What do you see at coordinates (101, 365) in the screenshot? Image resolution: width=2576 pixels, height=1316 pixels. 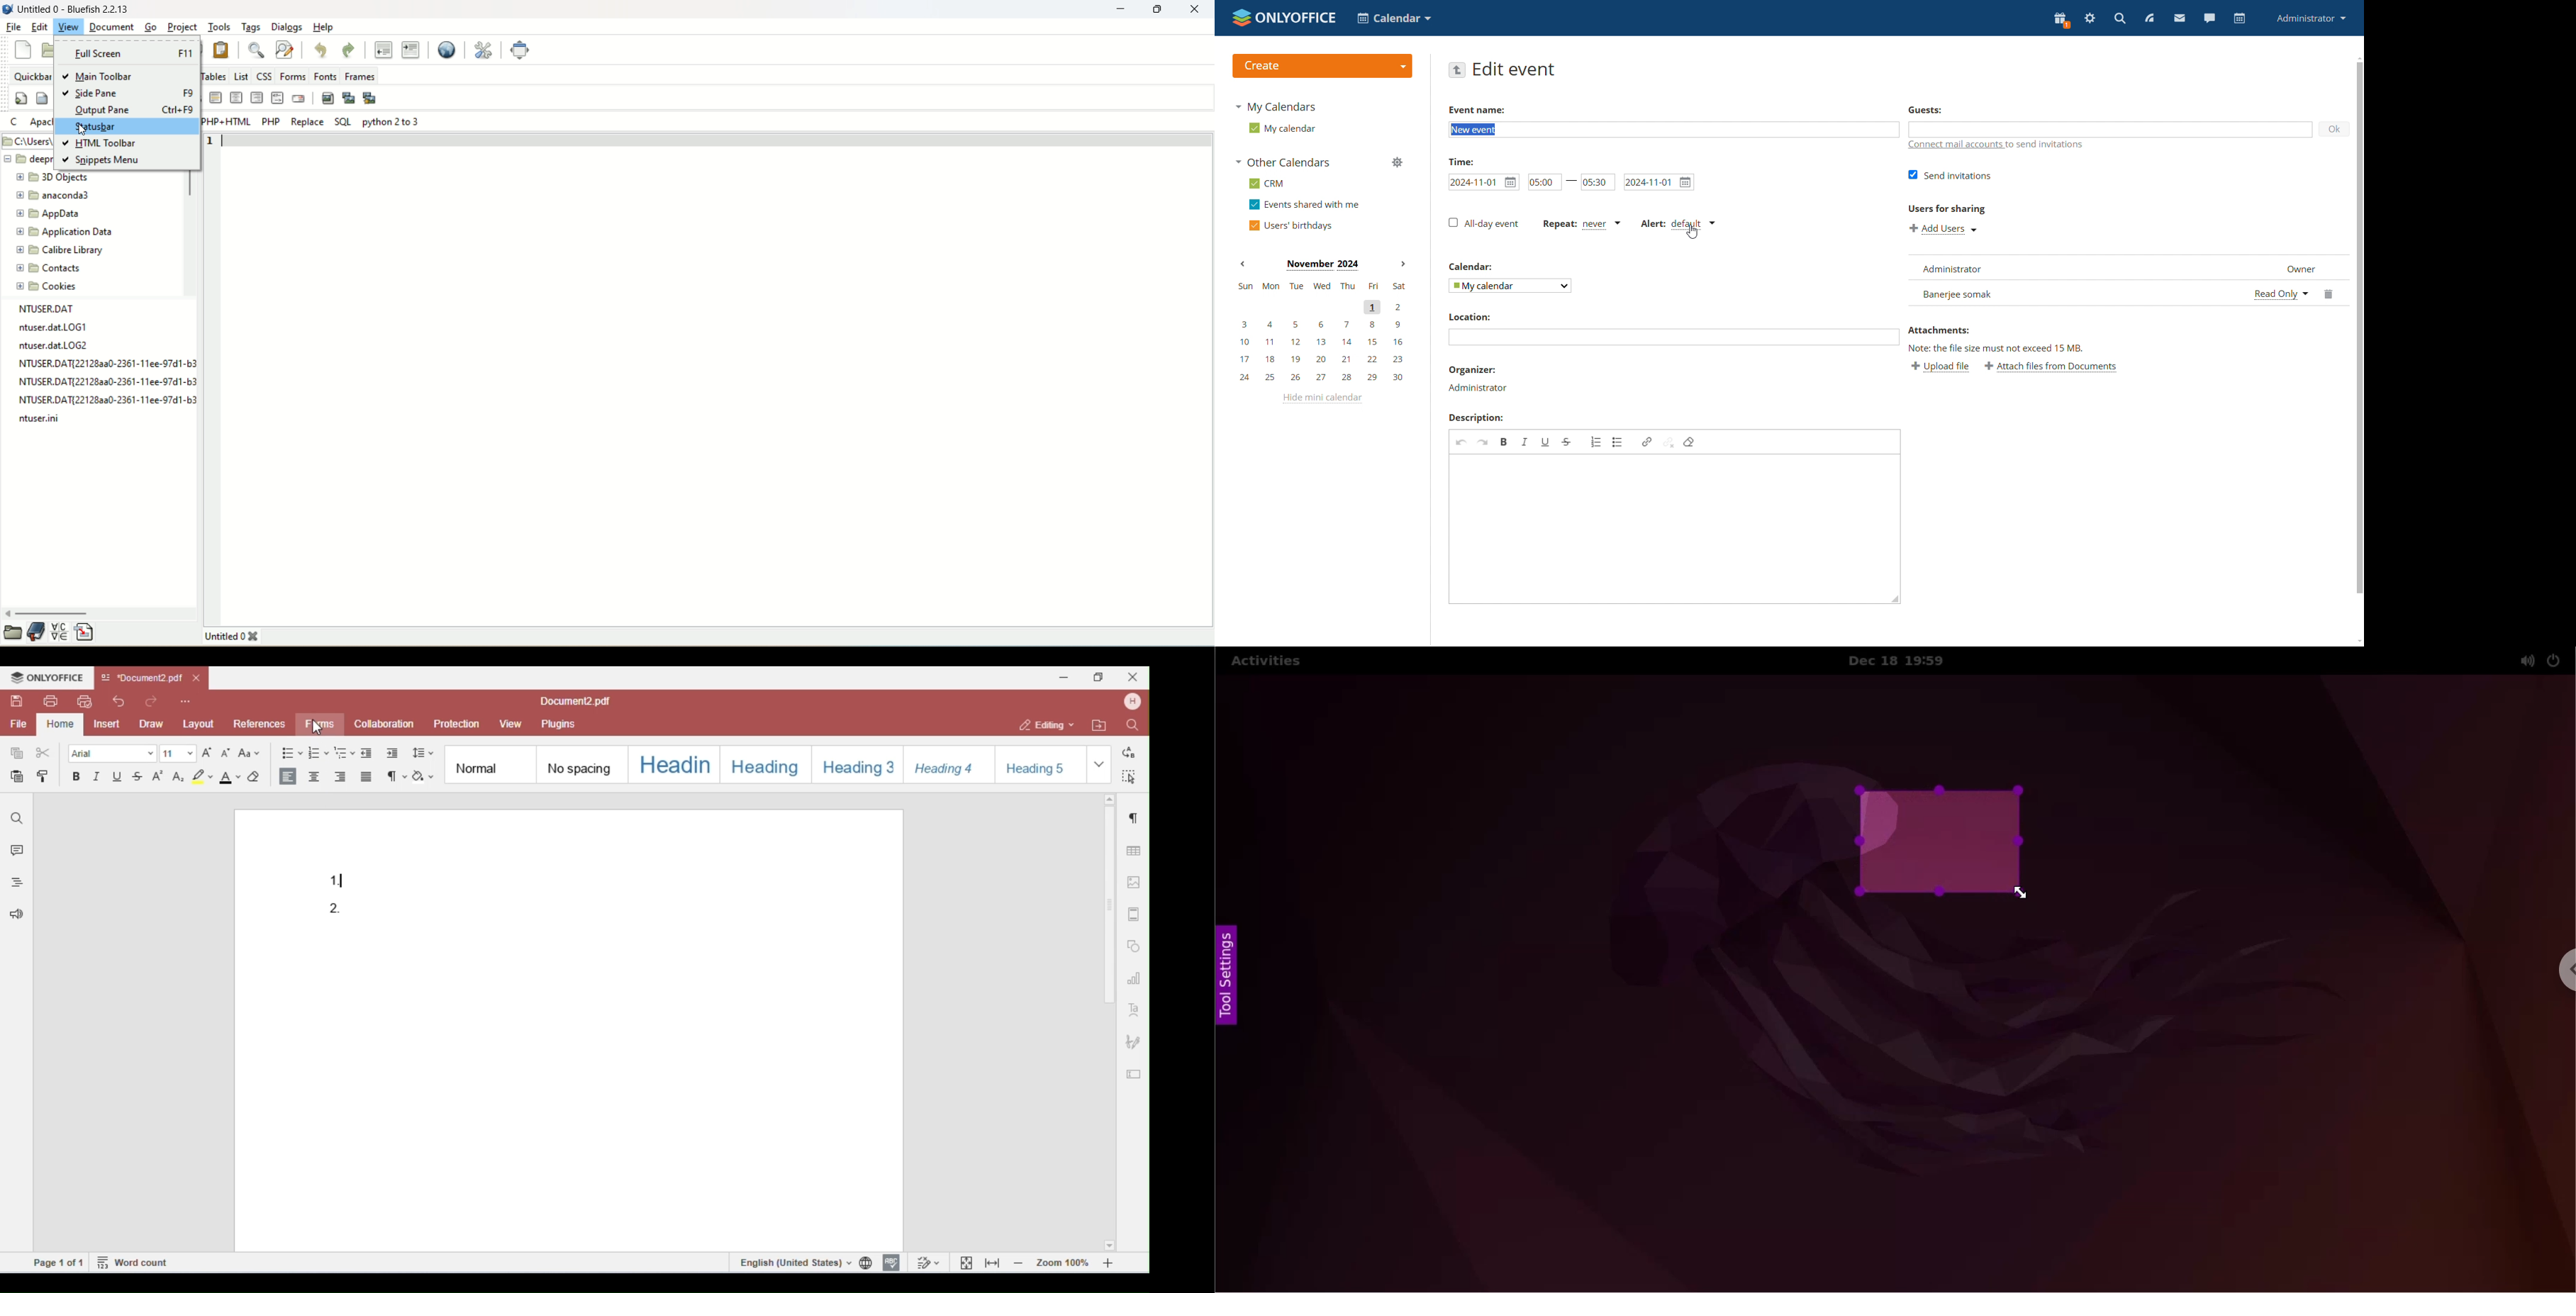 I see `text` at bounding box center [101, 365].